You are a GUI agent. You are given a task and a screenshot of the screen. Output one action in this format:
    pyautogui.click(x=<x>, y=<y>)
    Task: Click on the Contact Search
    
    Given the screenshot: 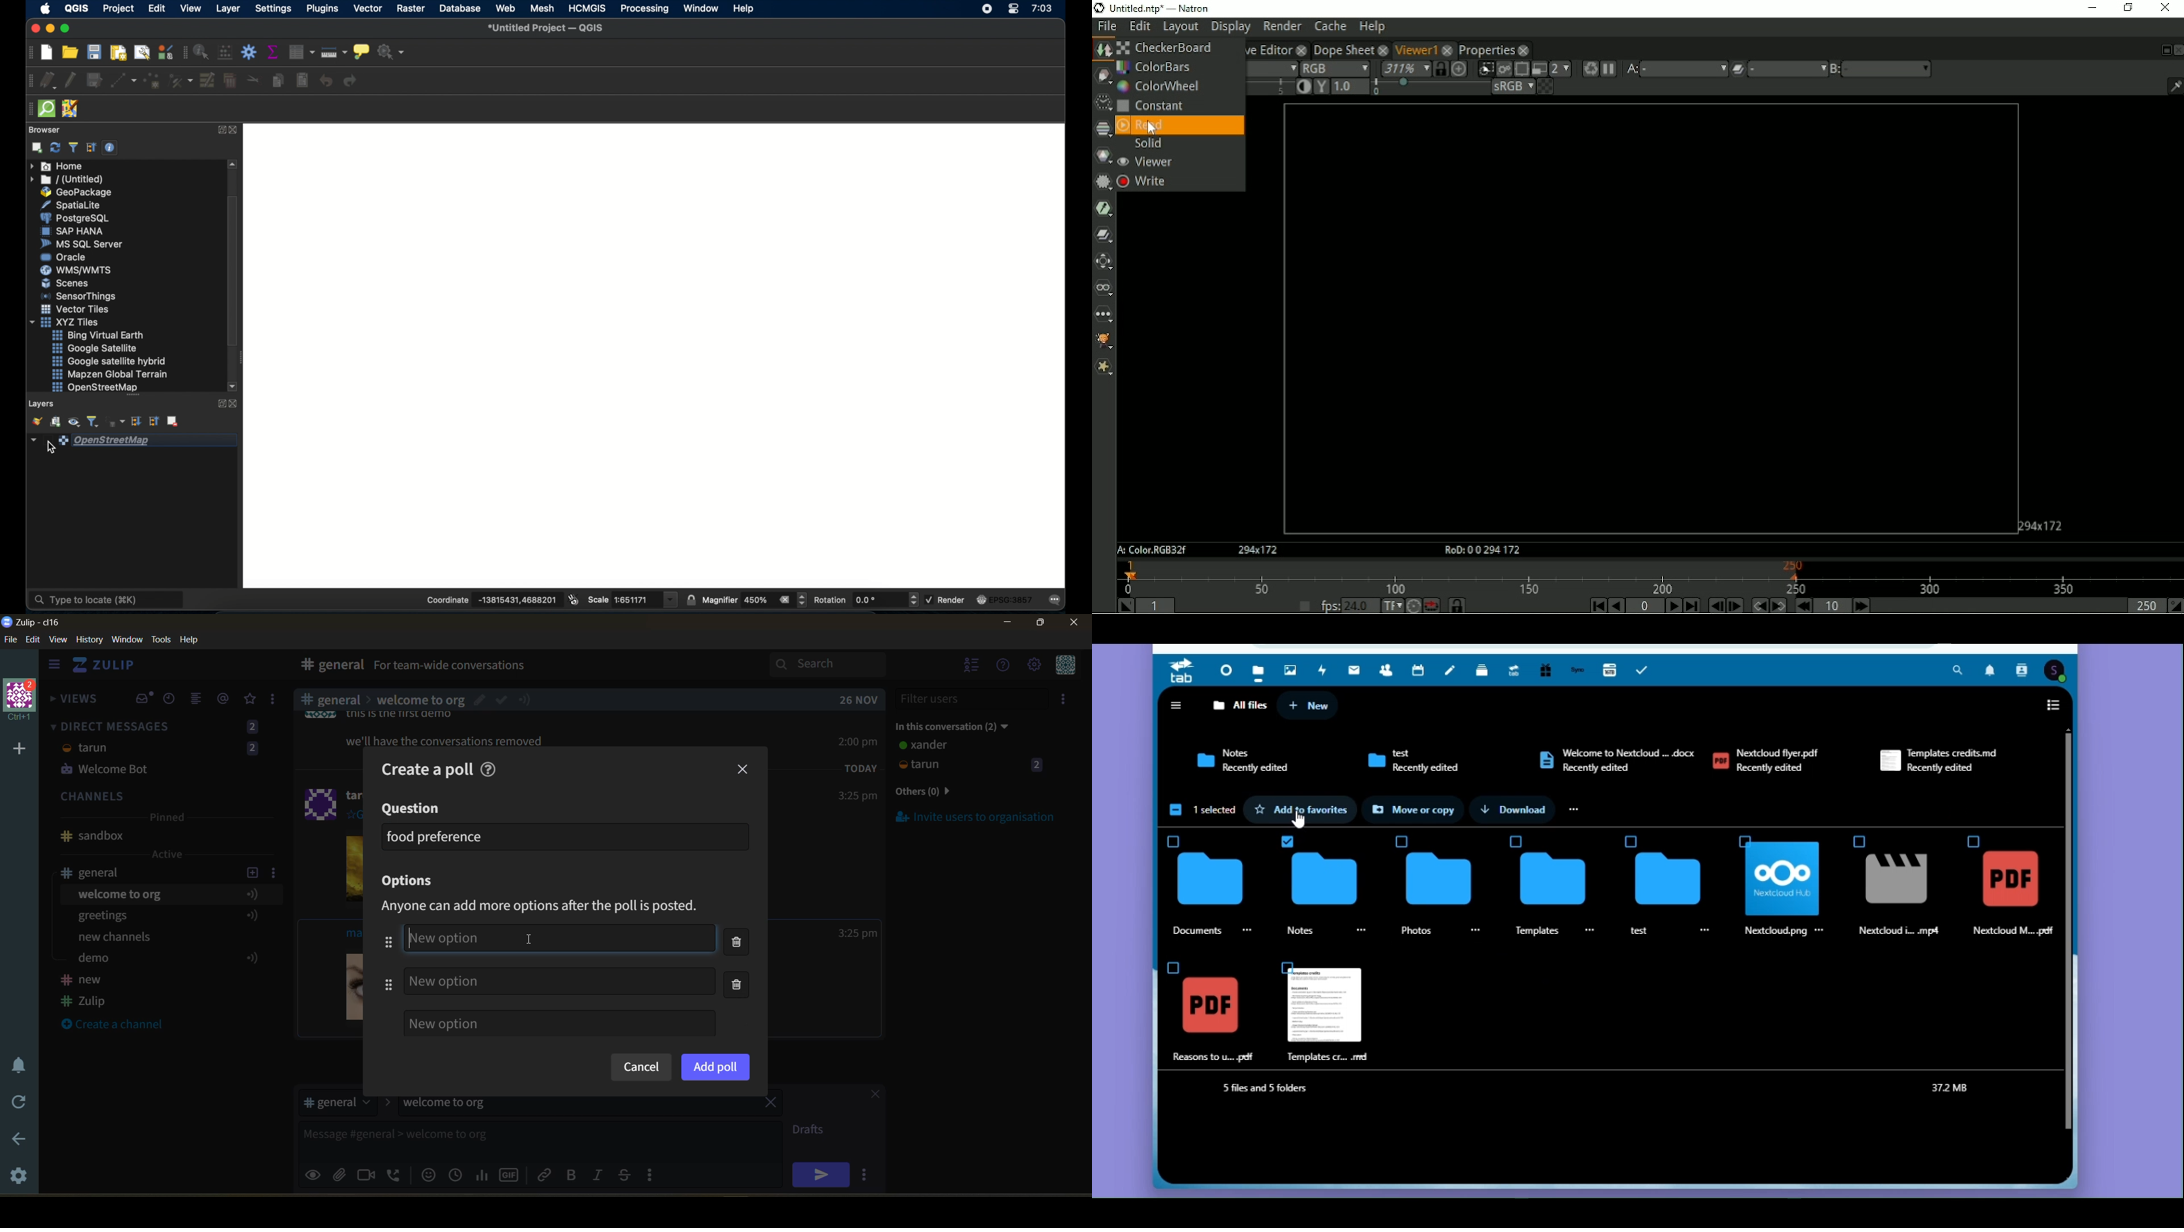 What is the action you would take?
    pyautogui.click(x=2023, y=671)
    